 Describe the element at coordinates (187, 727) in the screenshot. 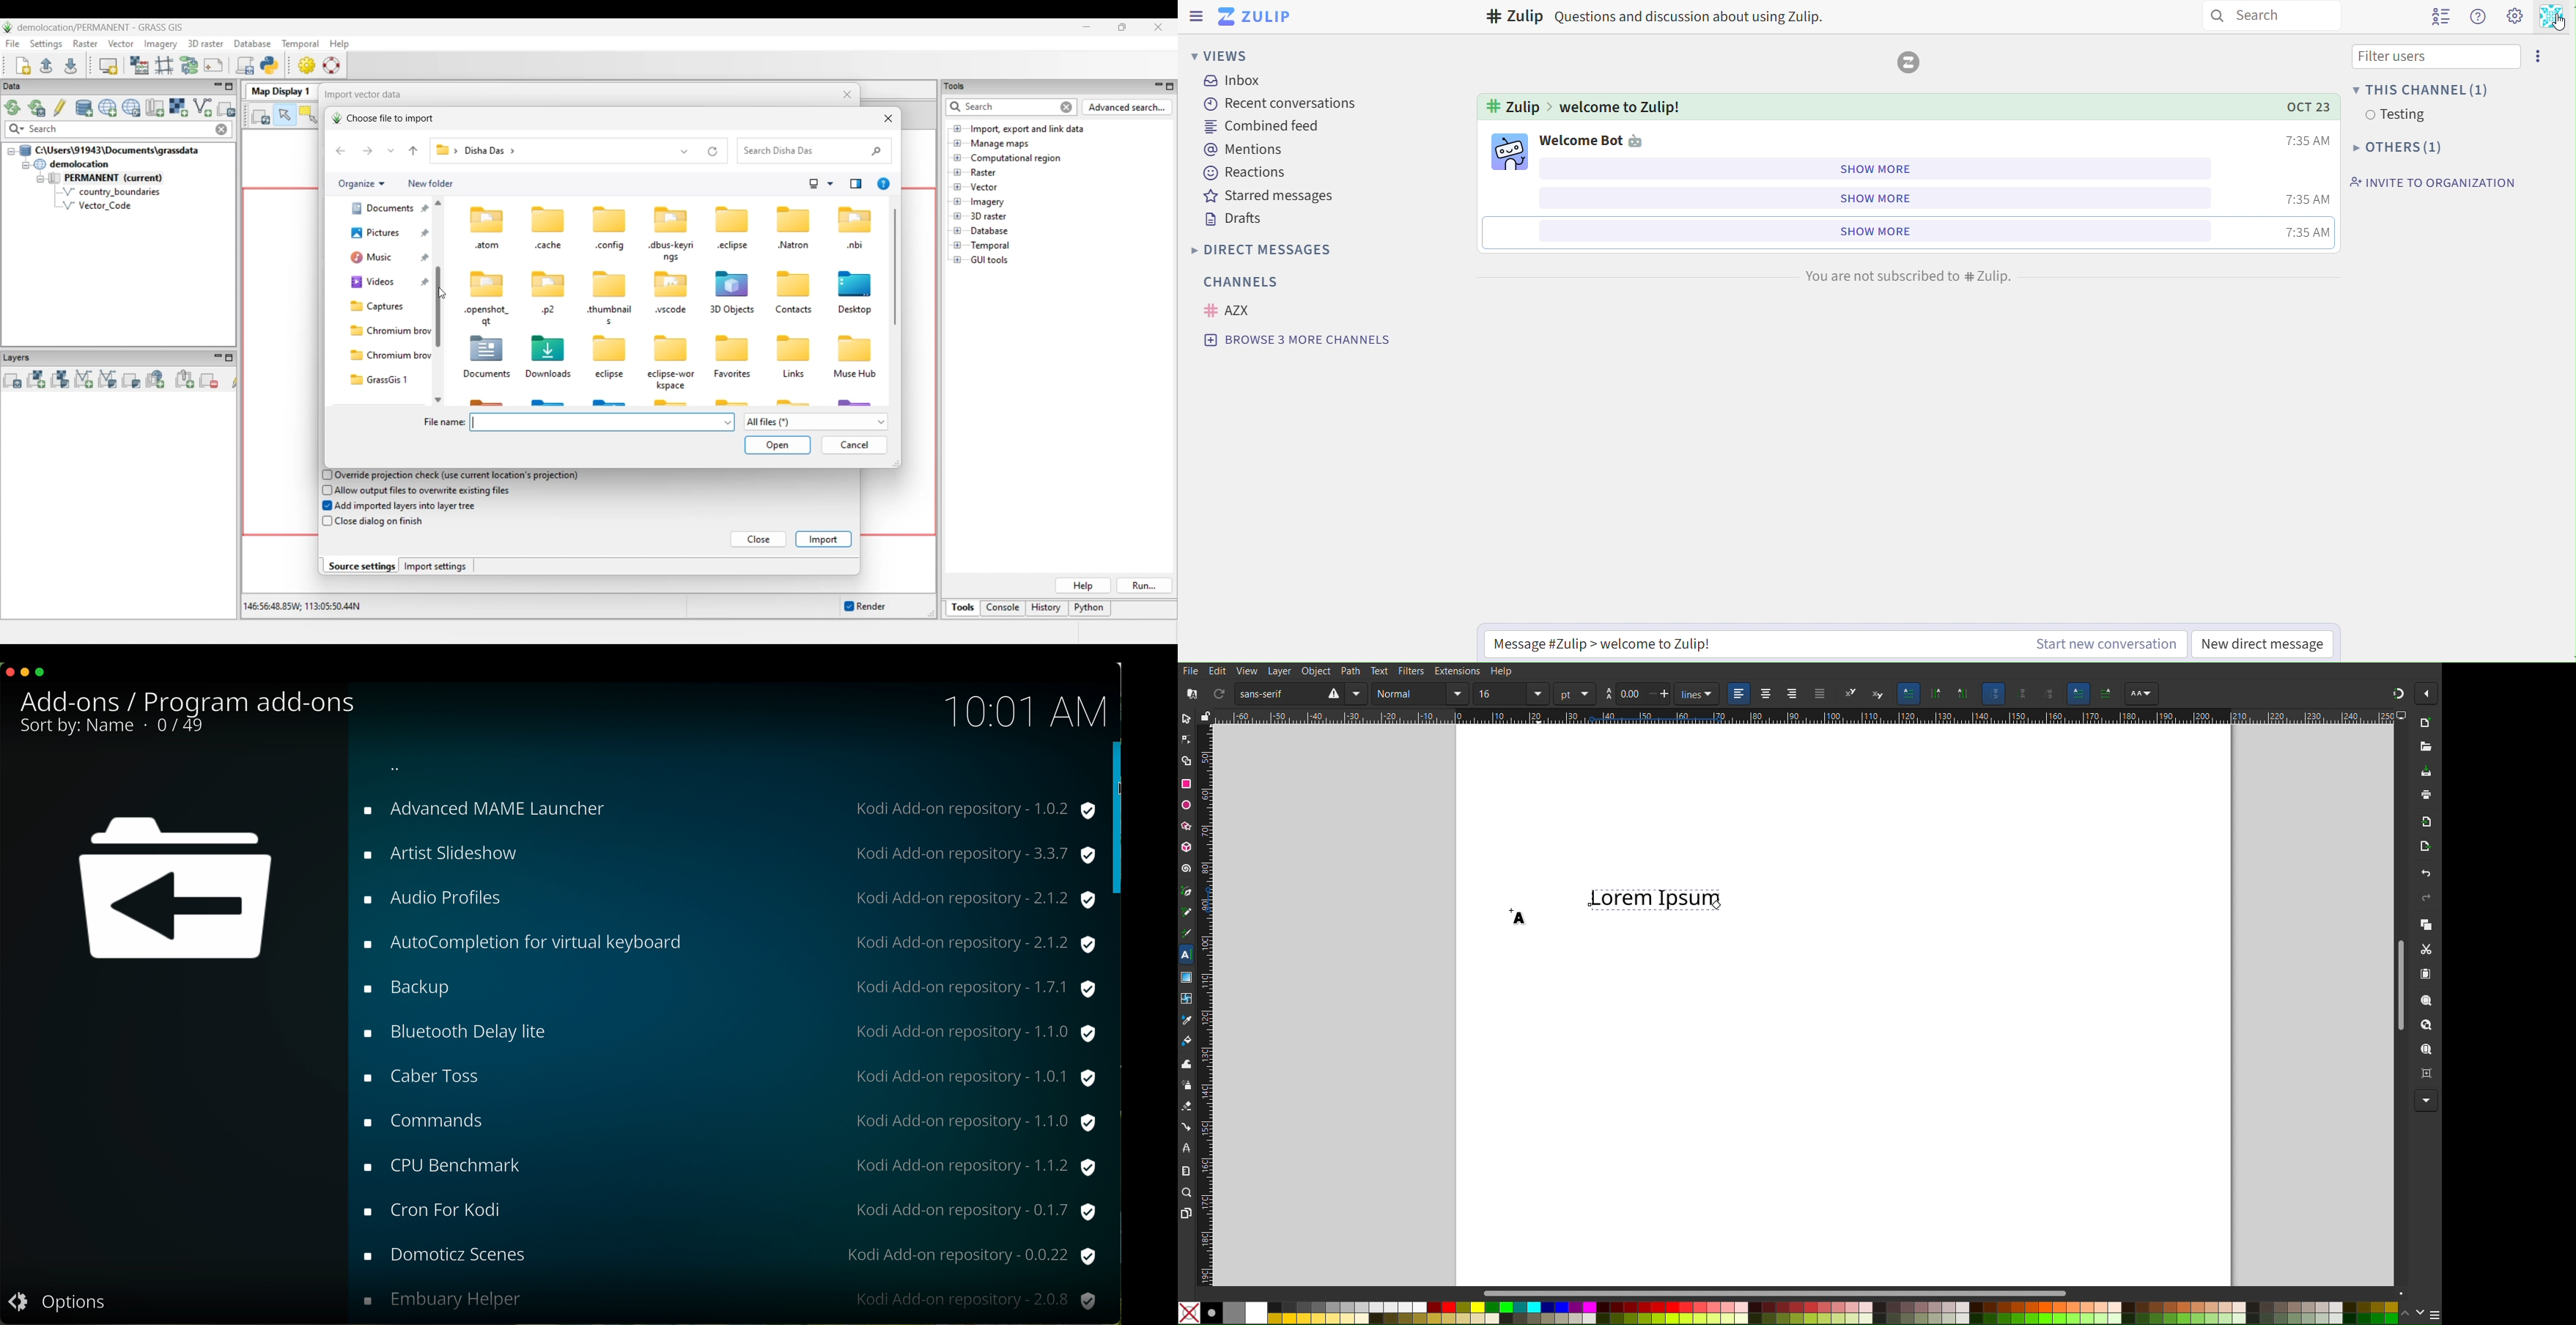

I see `0/49` at that location.